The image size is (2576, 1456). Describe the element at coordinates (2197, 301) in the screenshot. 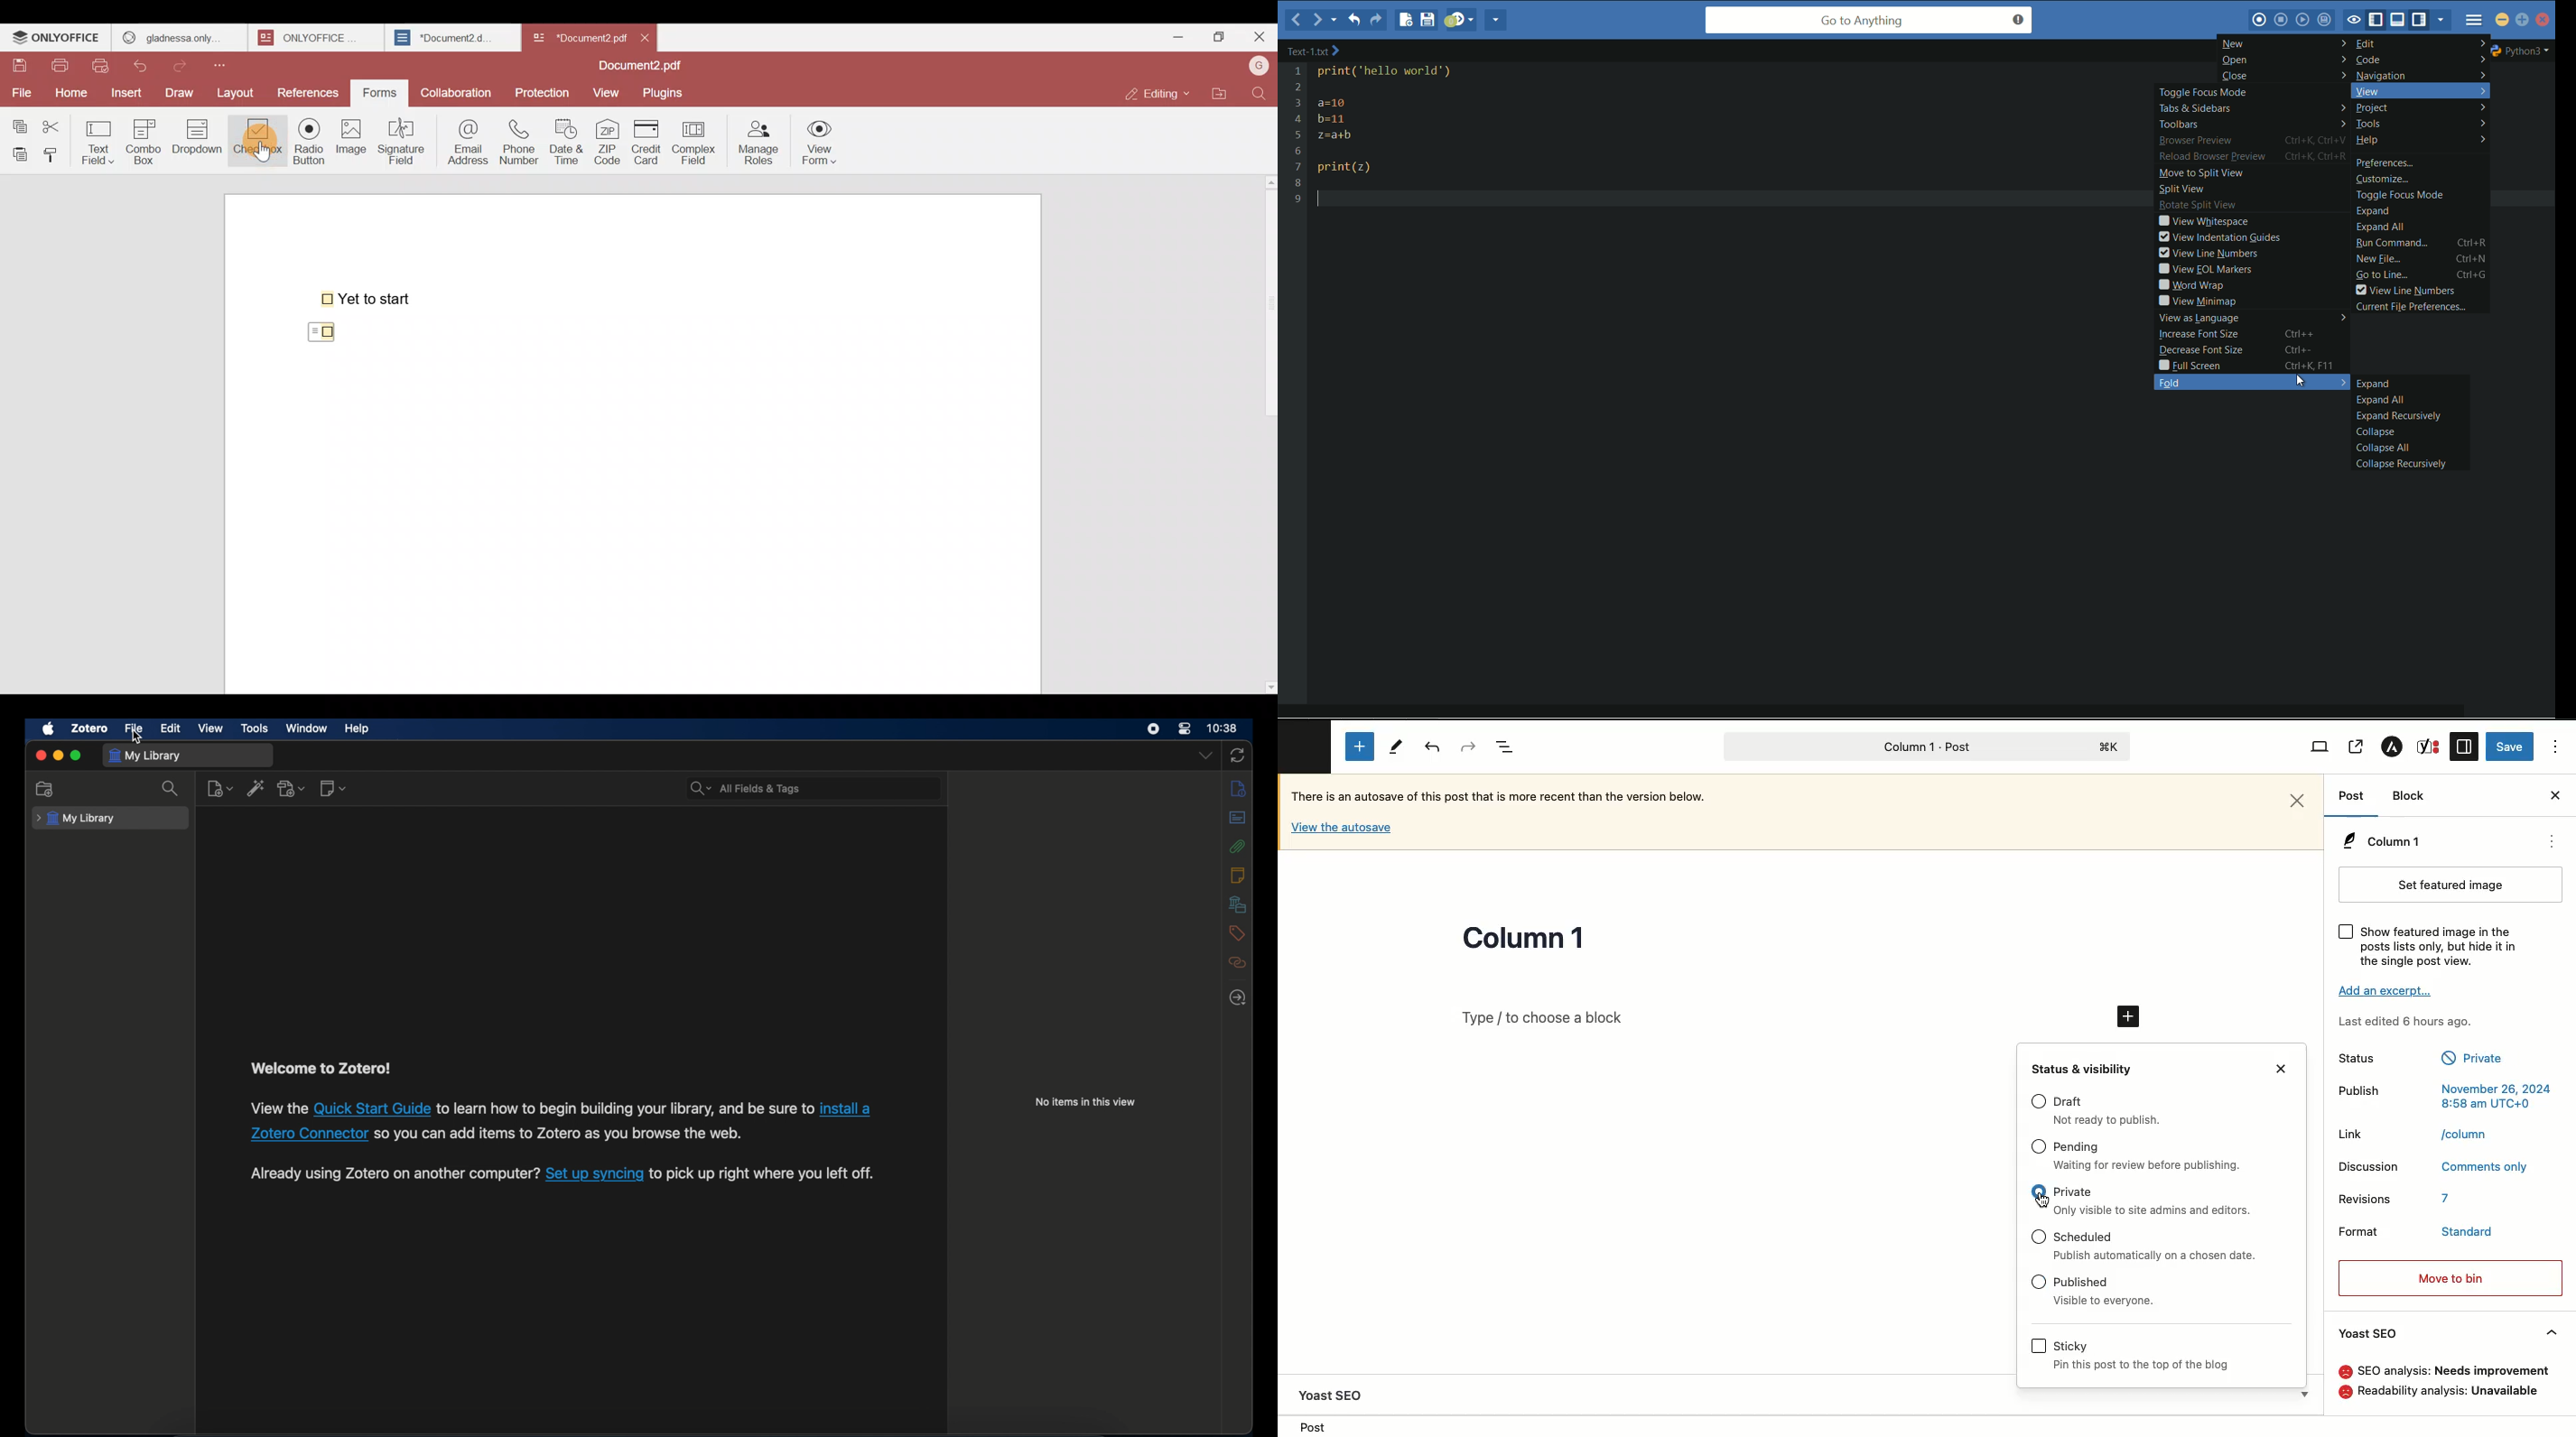

I see `view minimap` at that location.